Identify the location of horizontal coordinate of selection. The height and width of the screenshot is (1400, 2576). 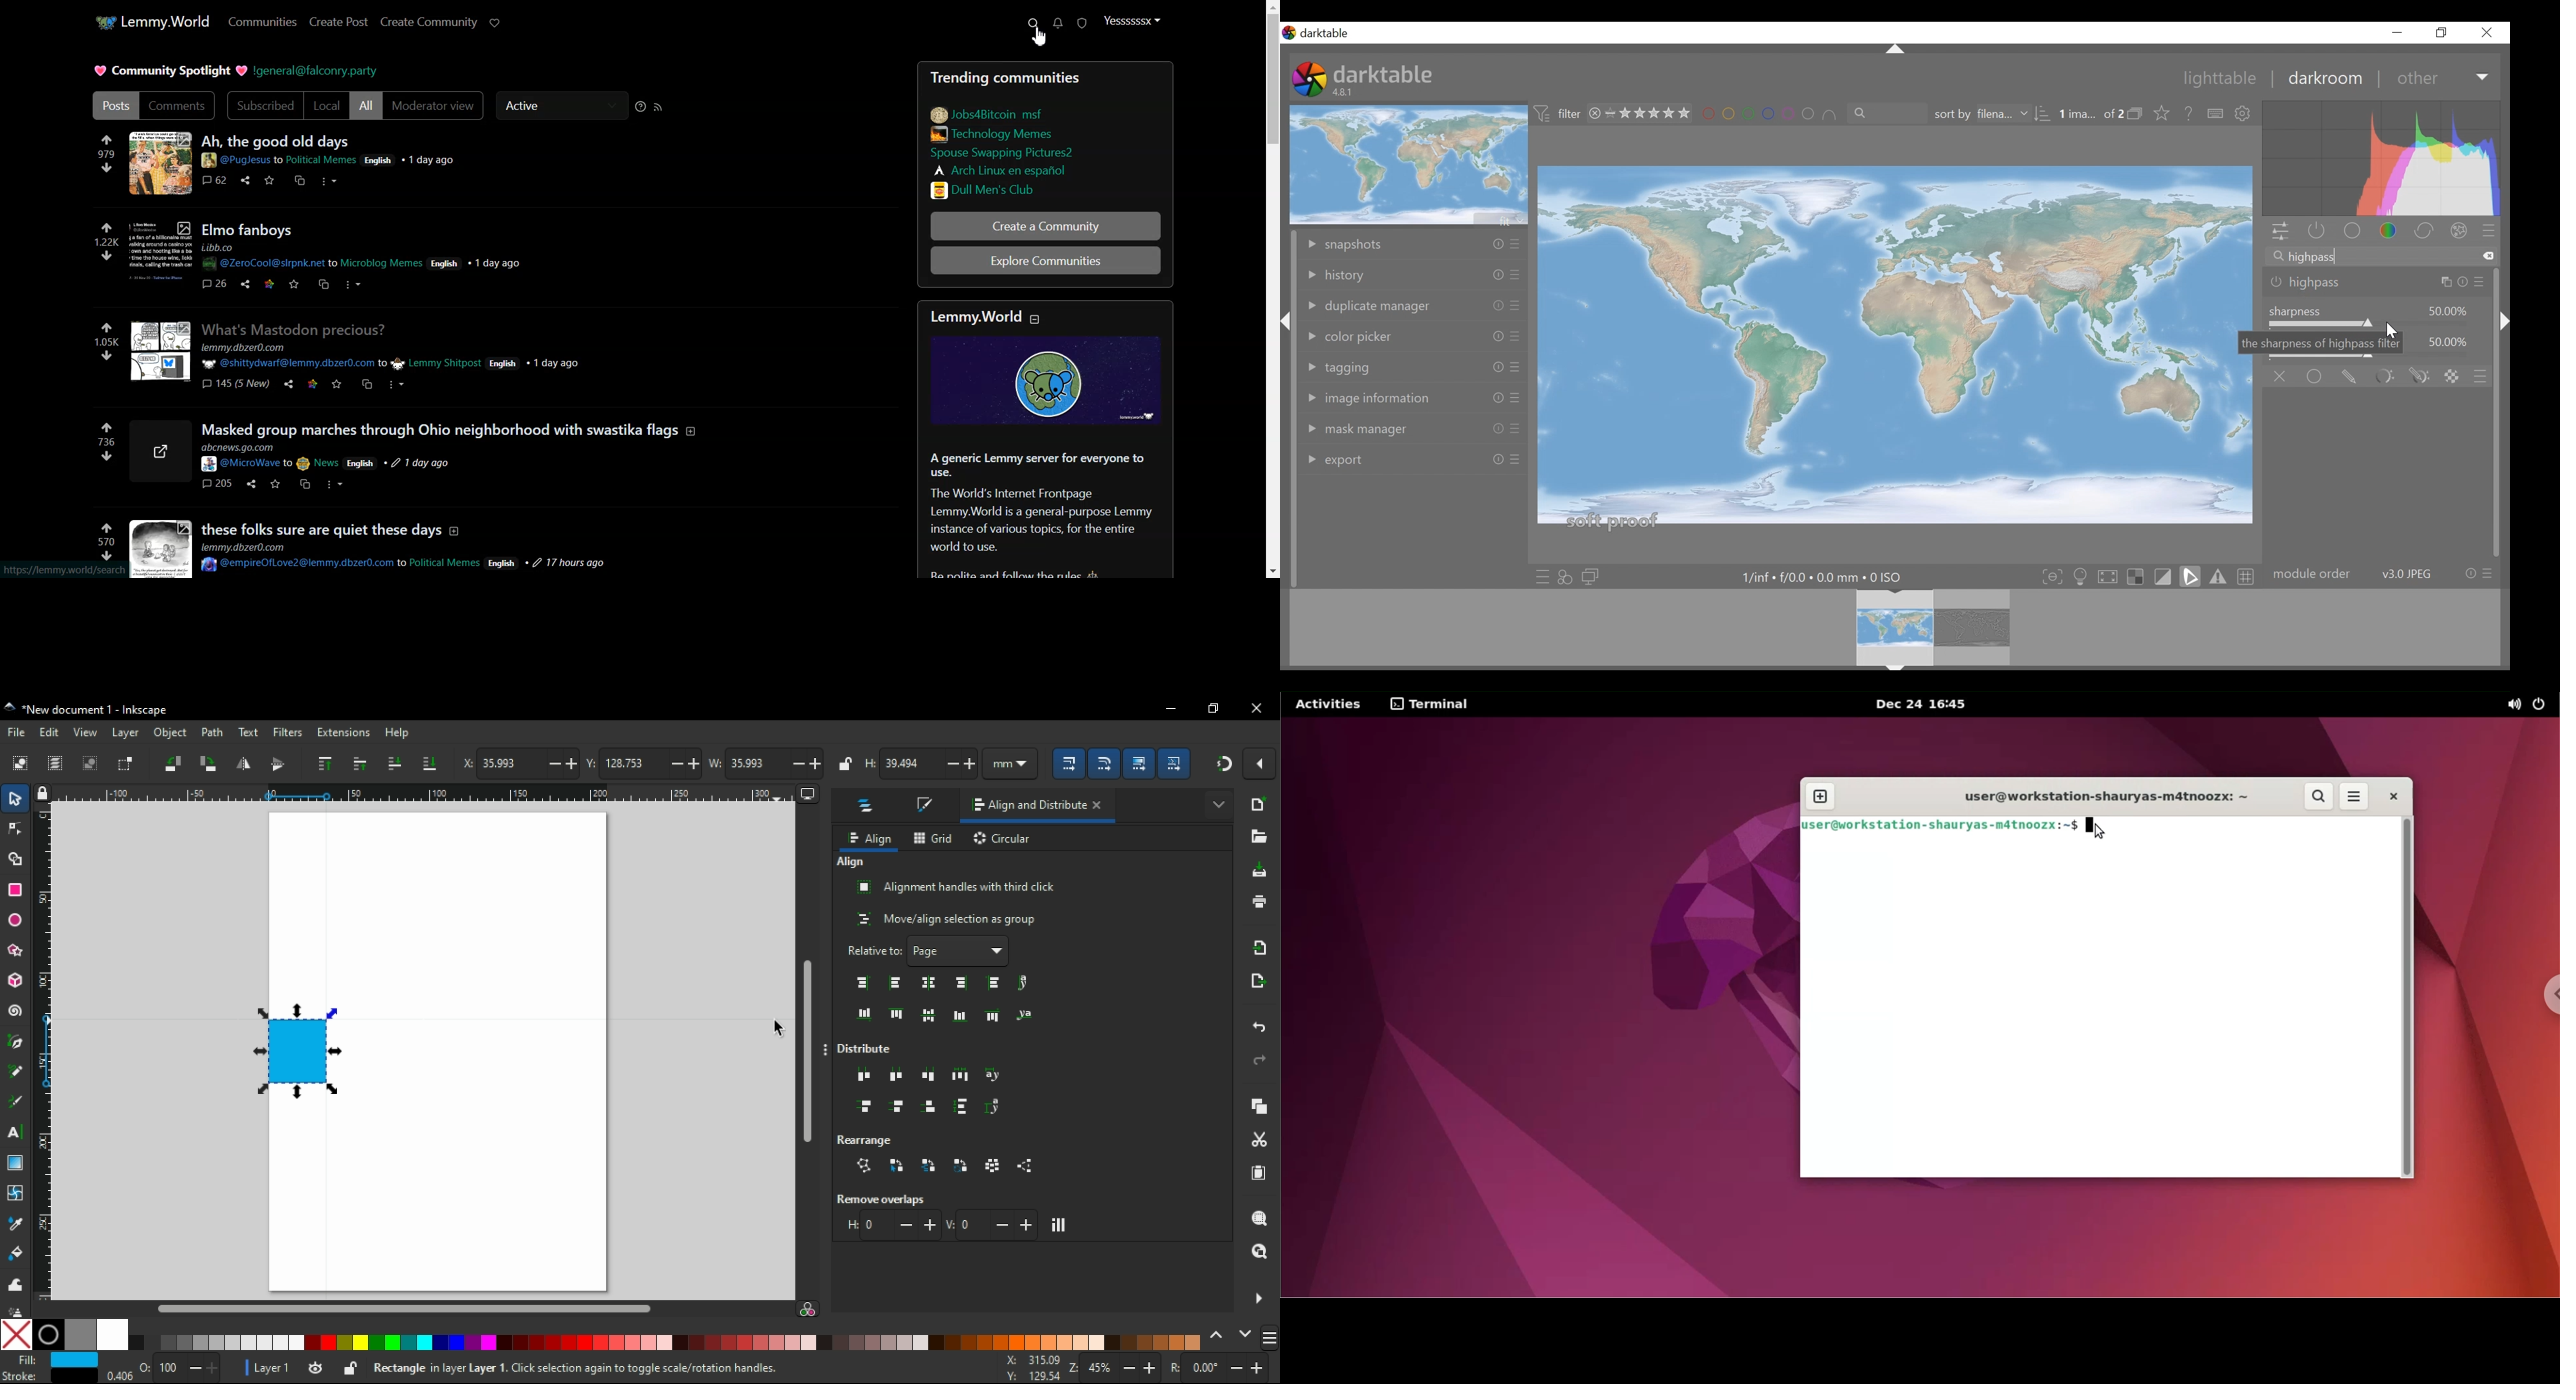
(519, 764).